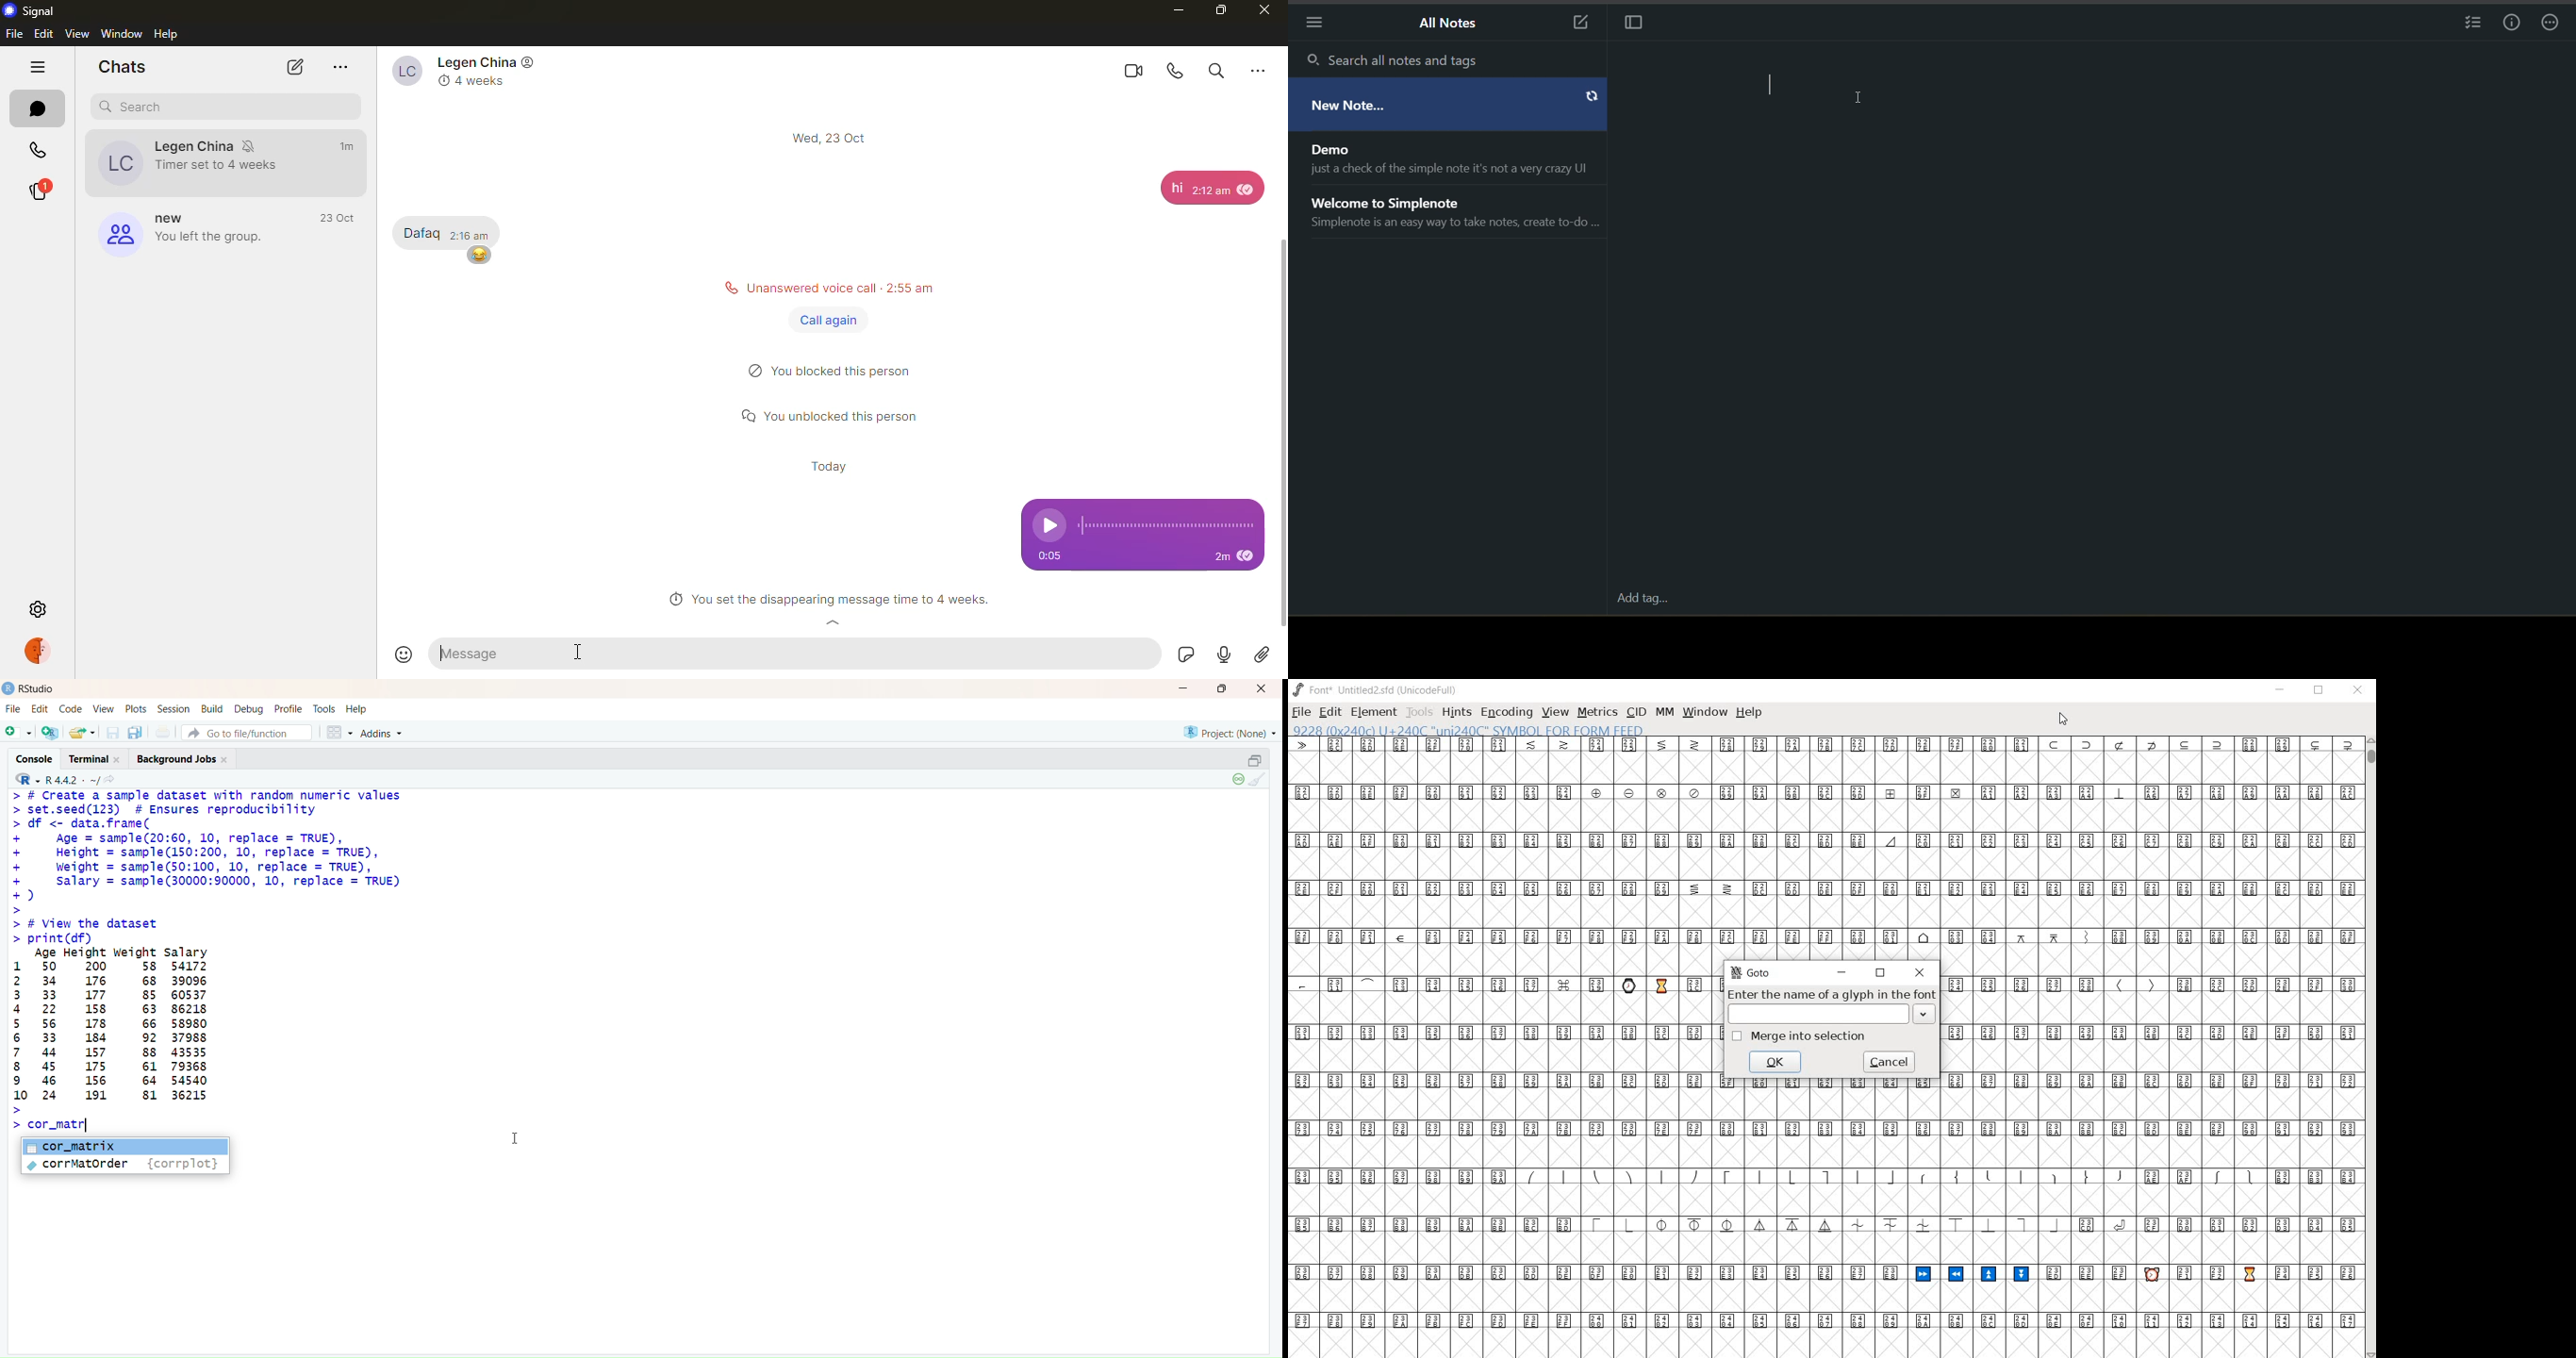 This screenshot has width=2576, height=1372. Describe the element at coordinates (1706, 712) in the screenshot. I see `window` at that location.